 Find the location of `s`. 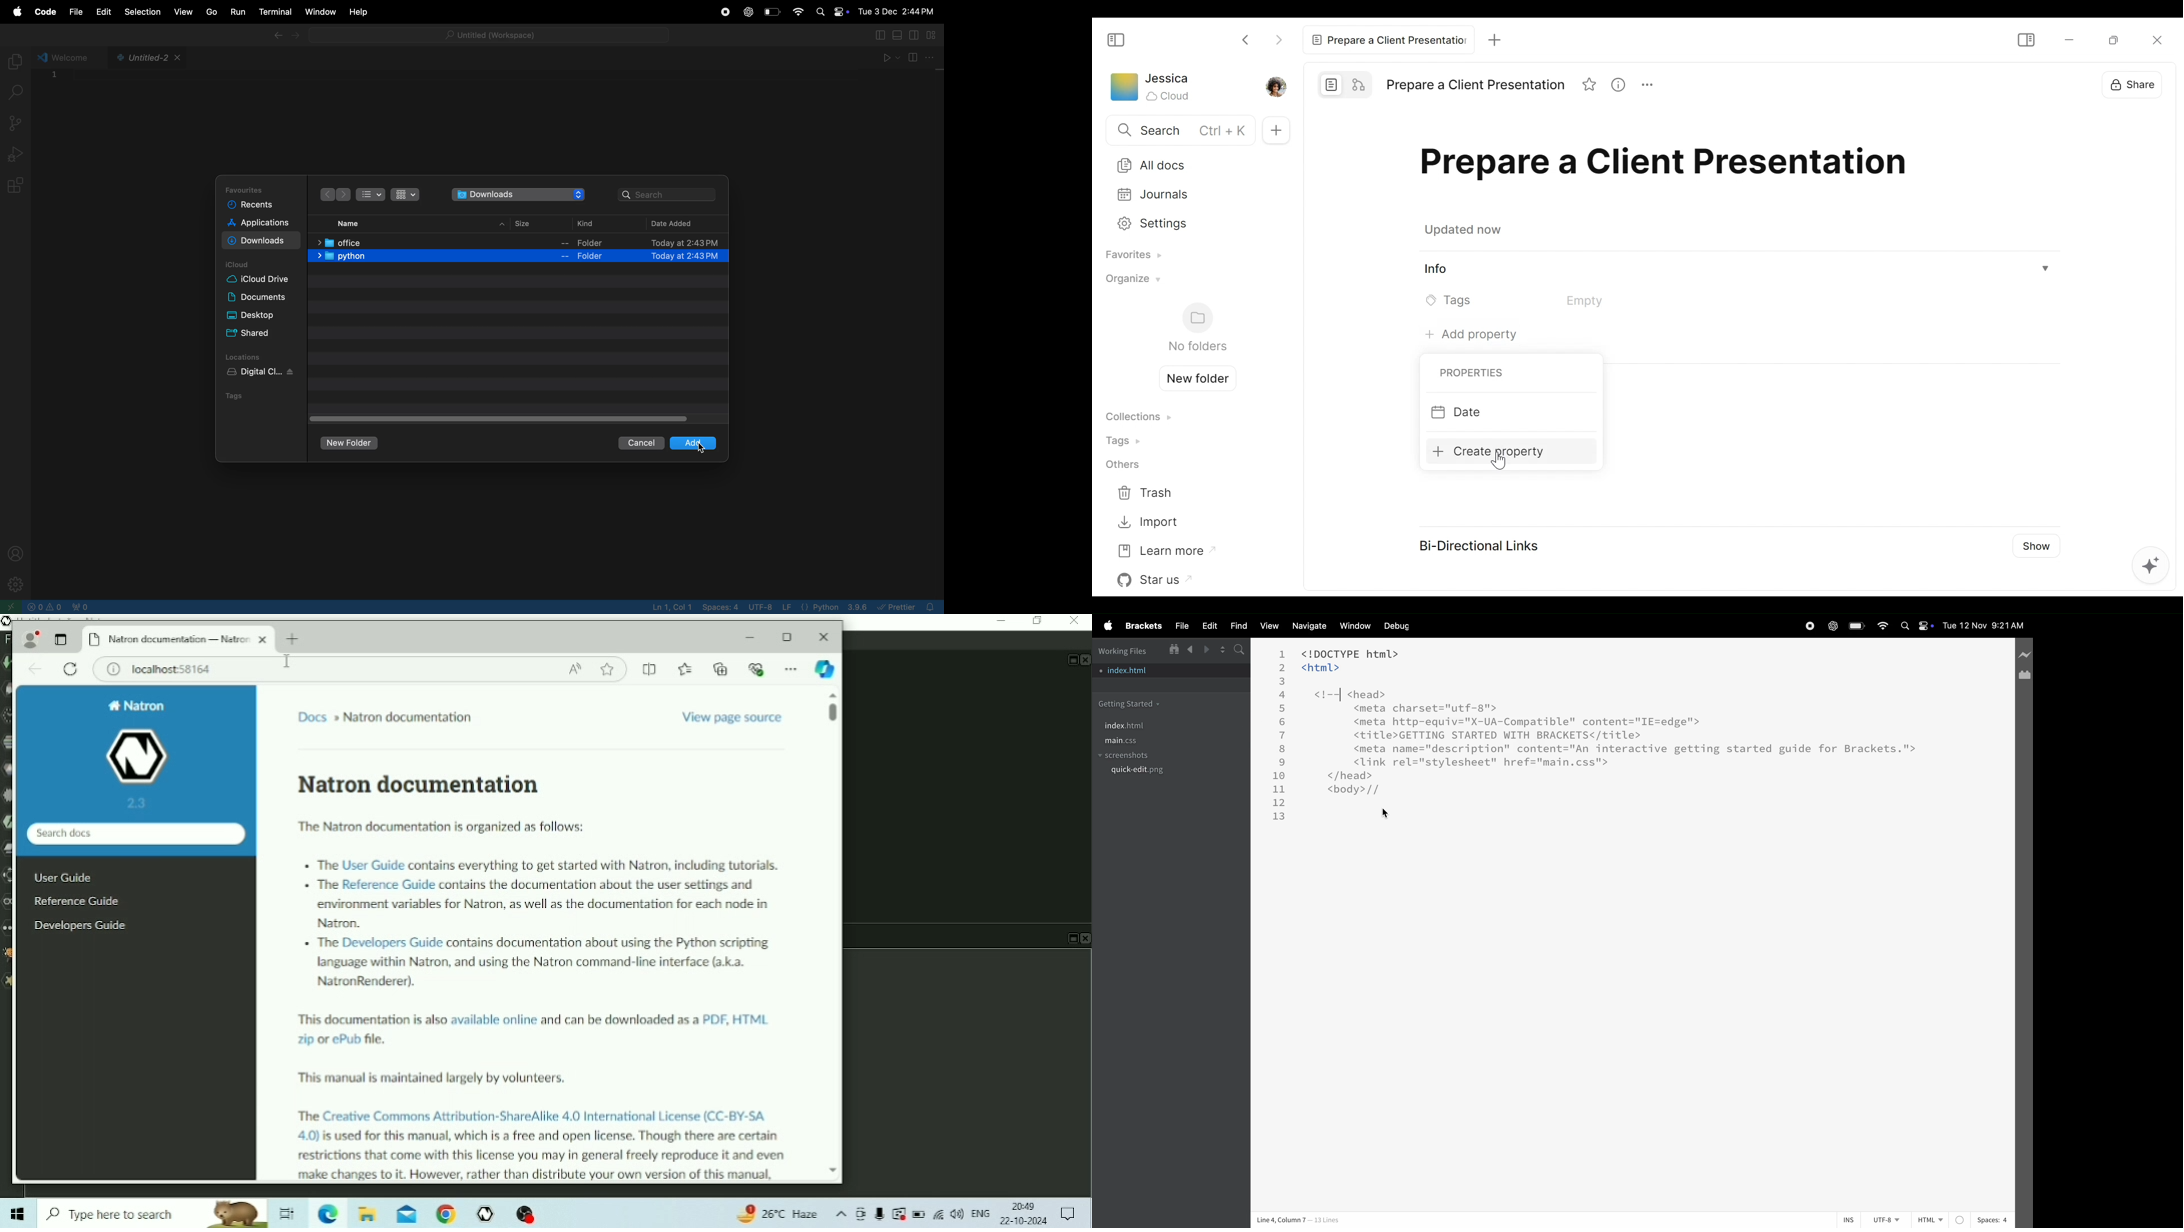

s is located at coordinates (1238, 650).